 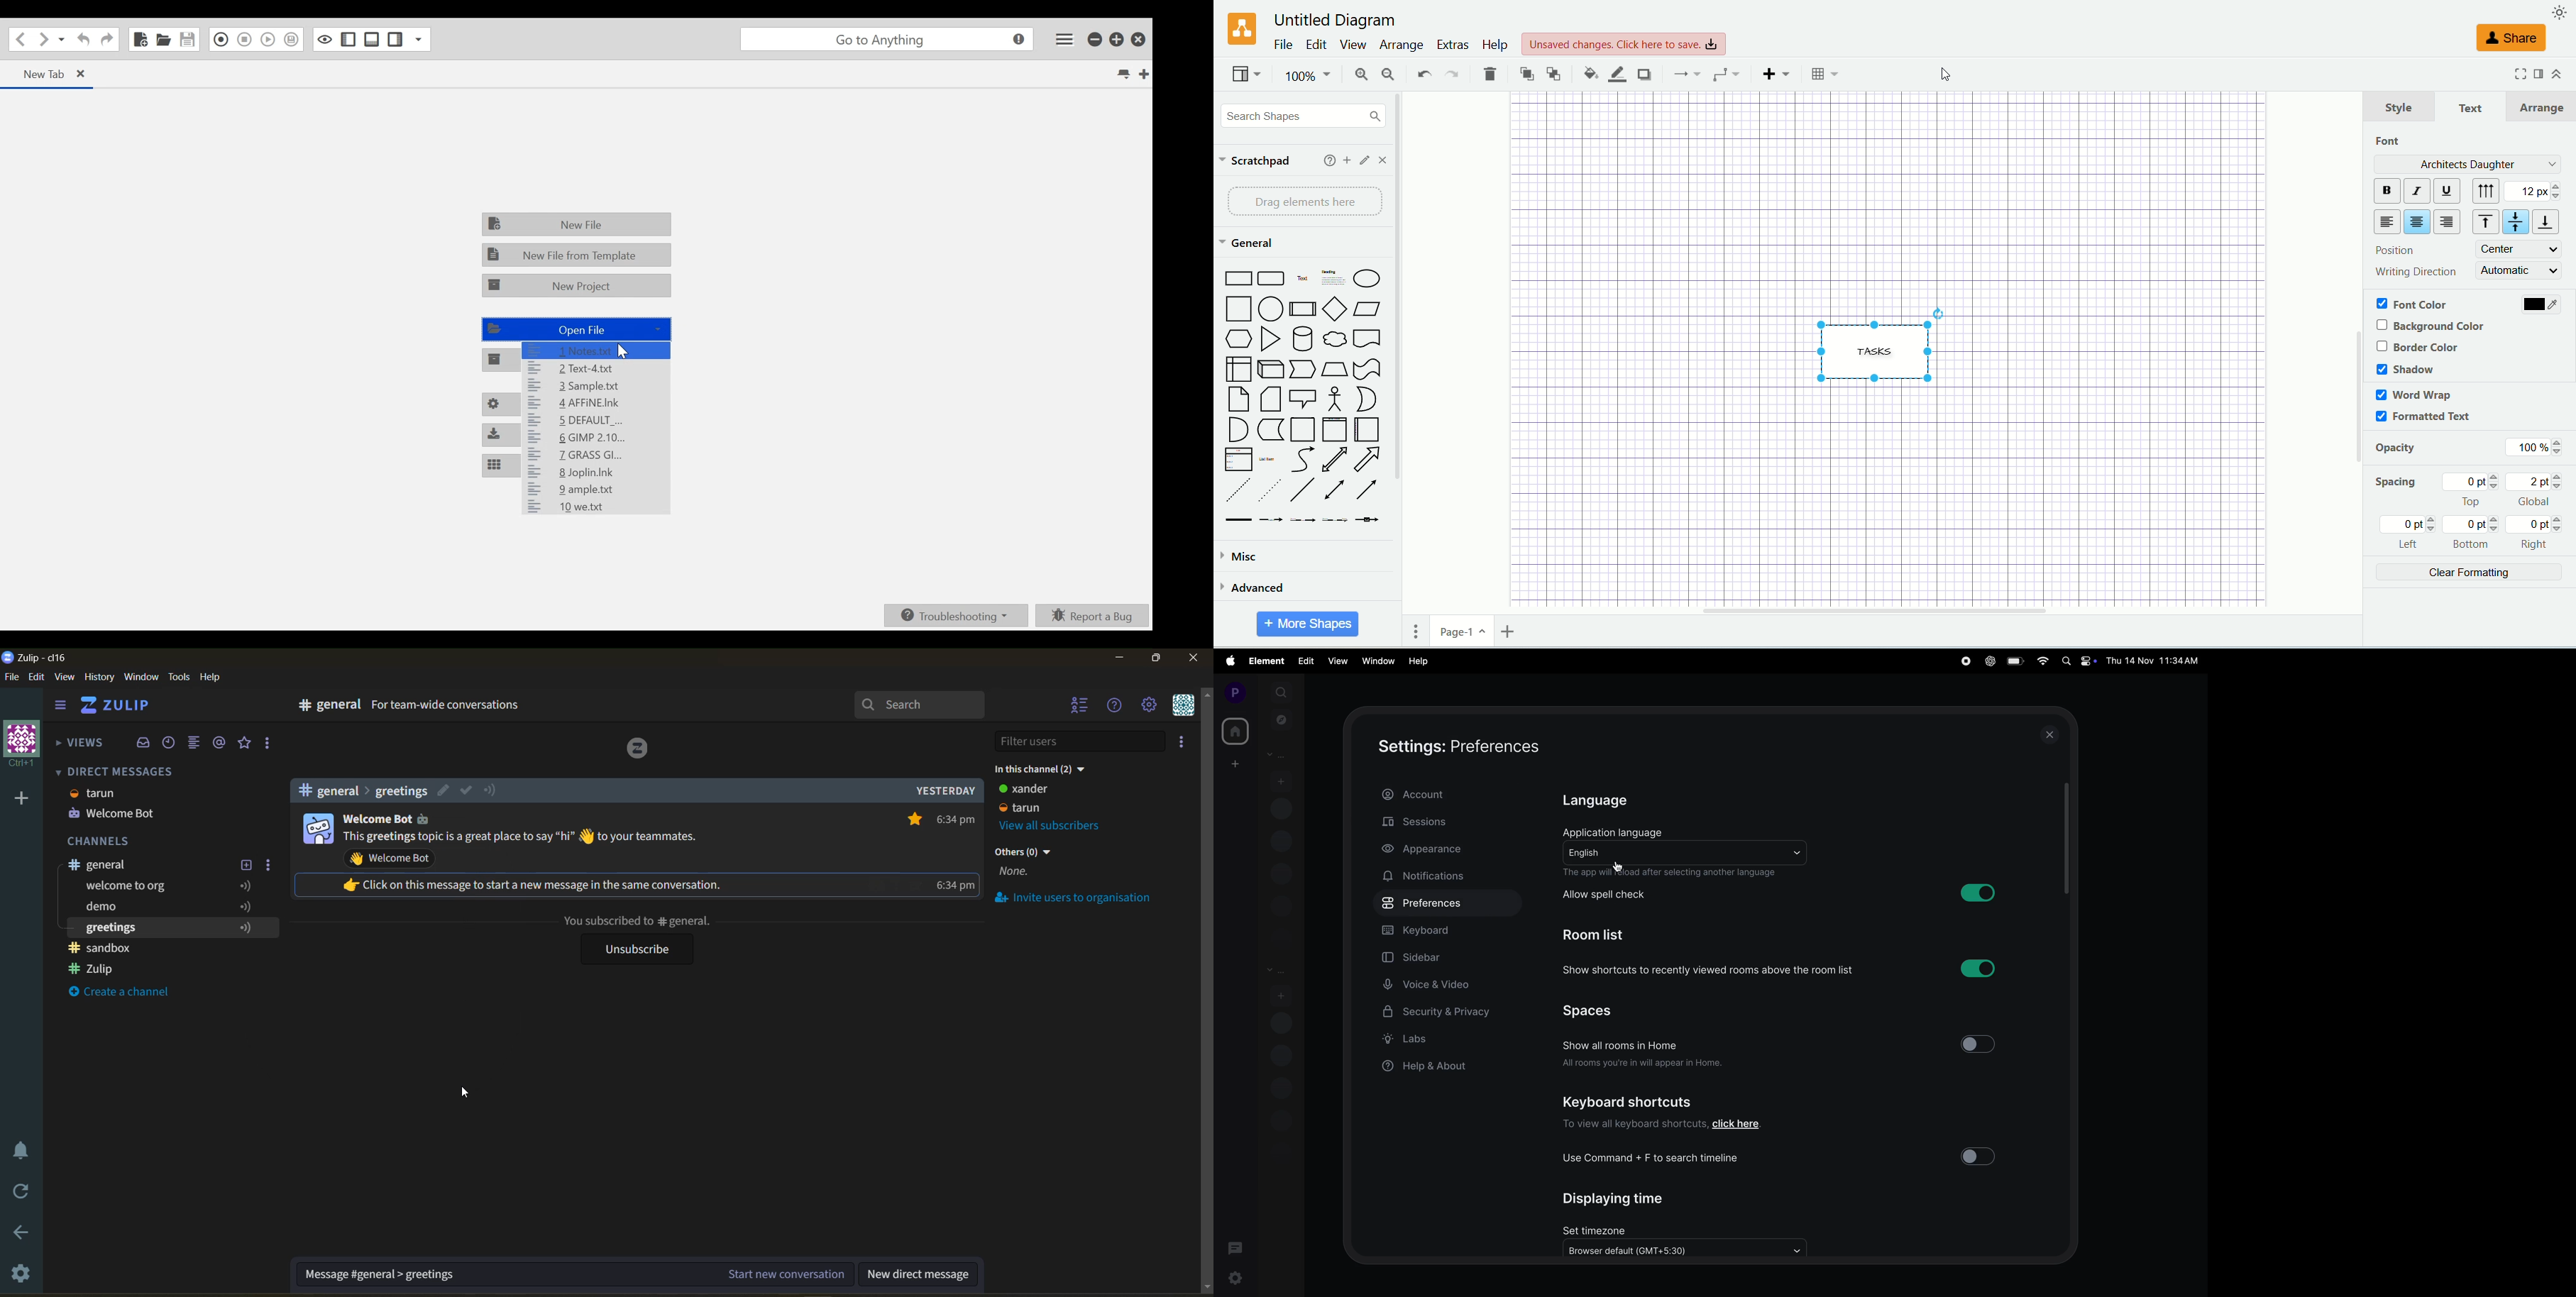 What do you see at coordinates (245, 865) in the screenshot?
I see `new topic` at bounding box center [245, 865].